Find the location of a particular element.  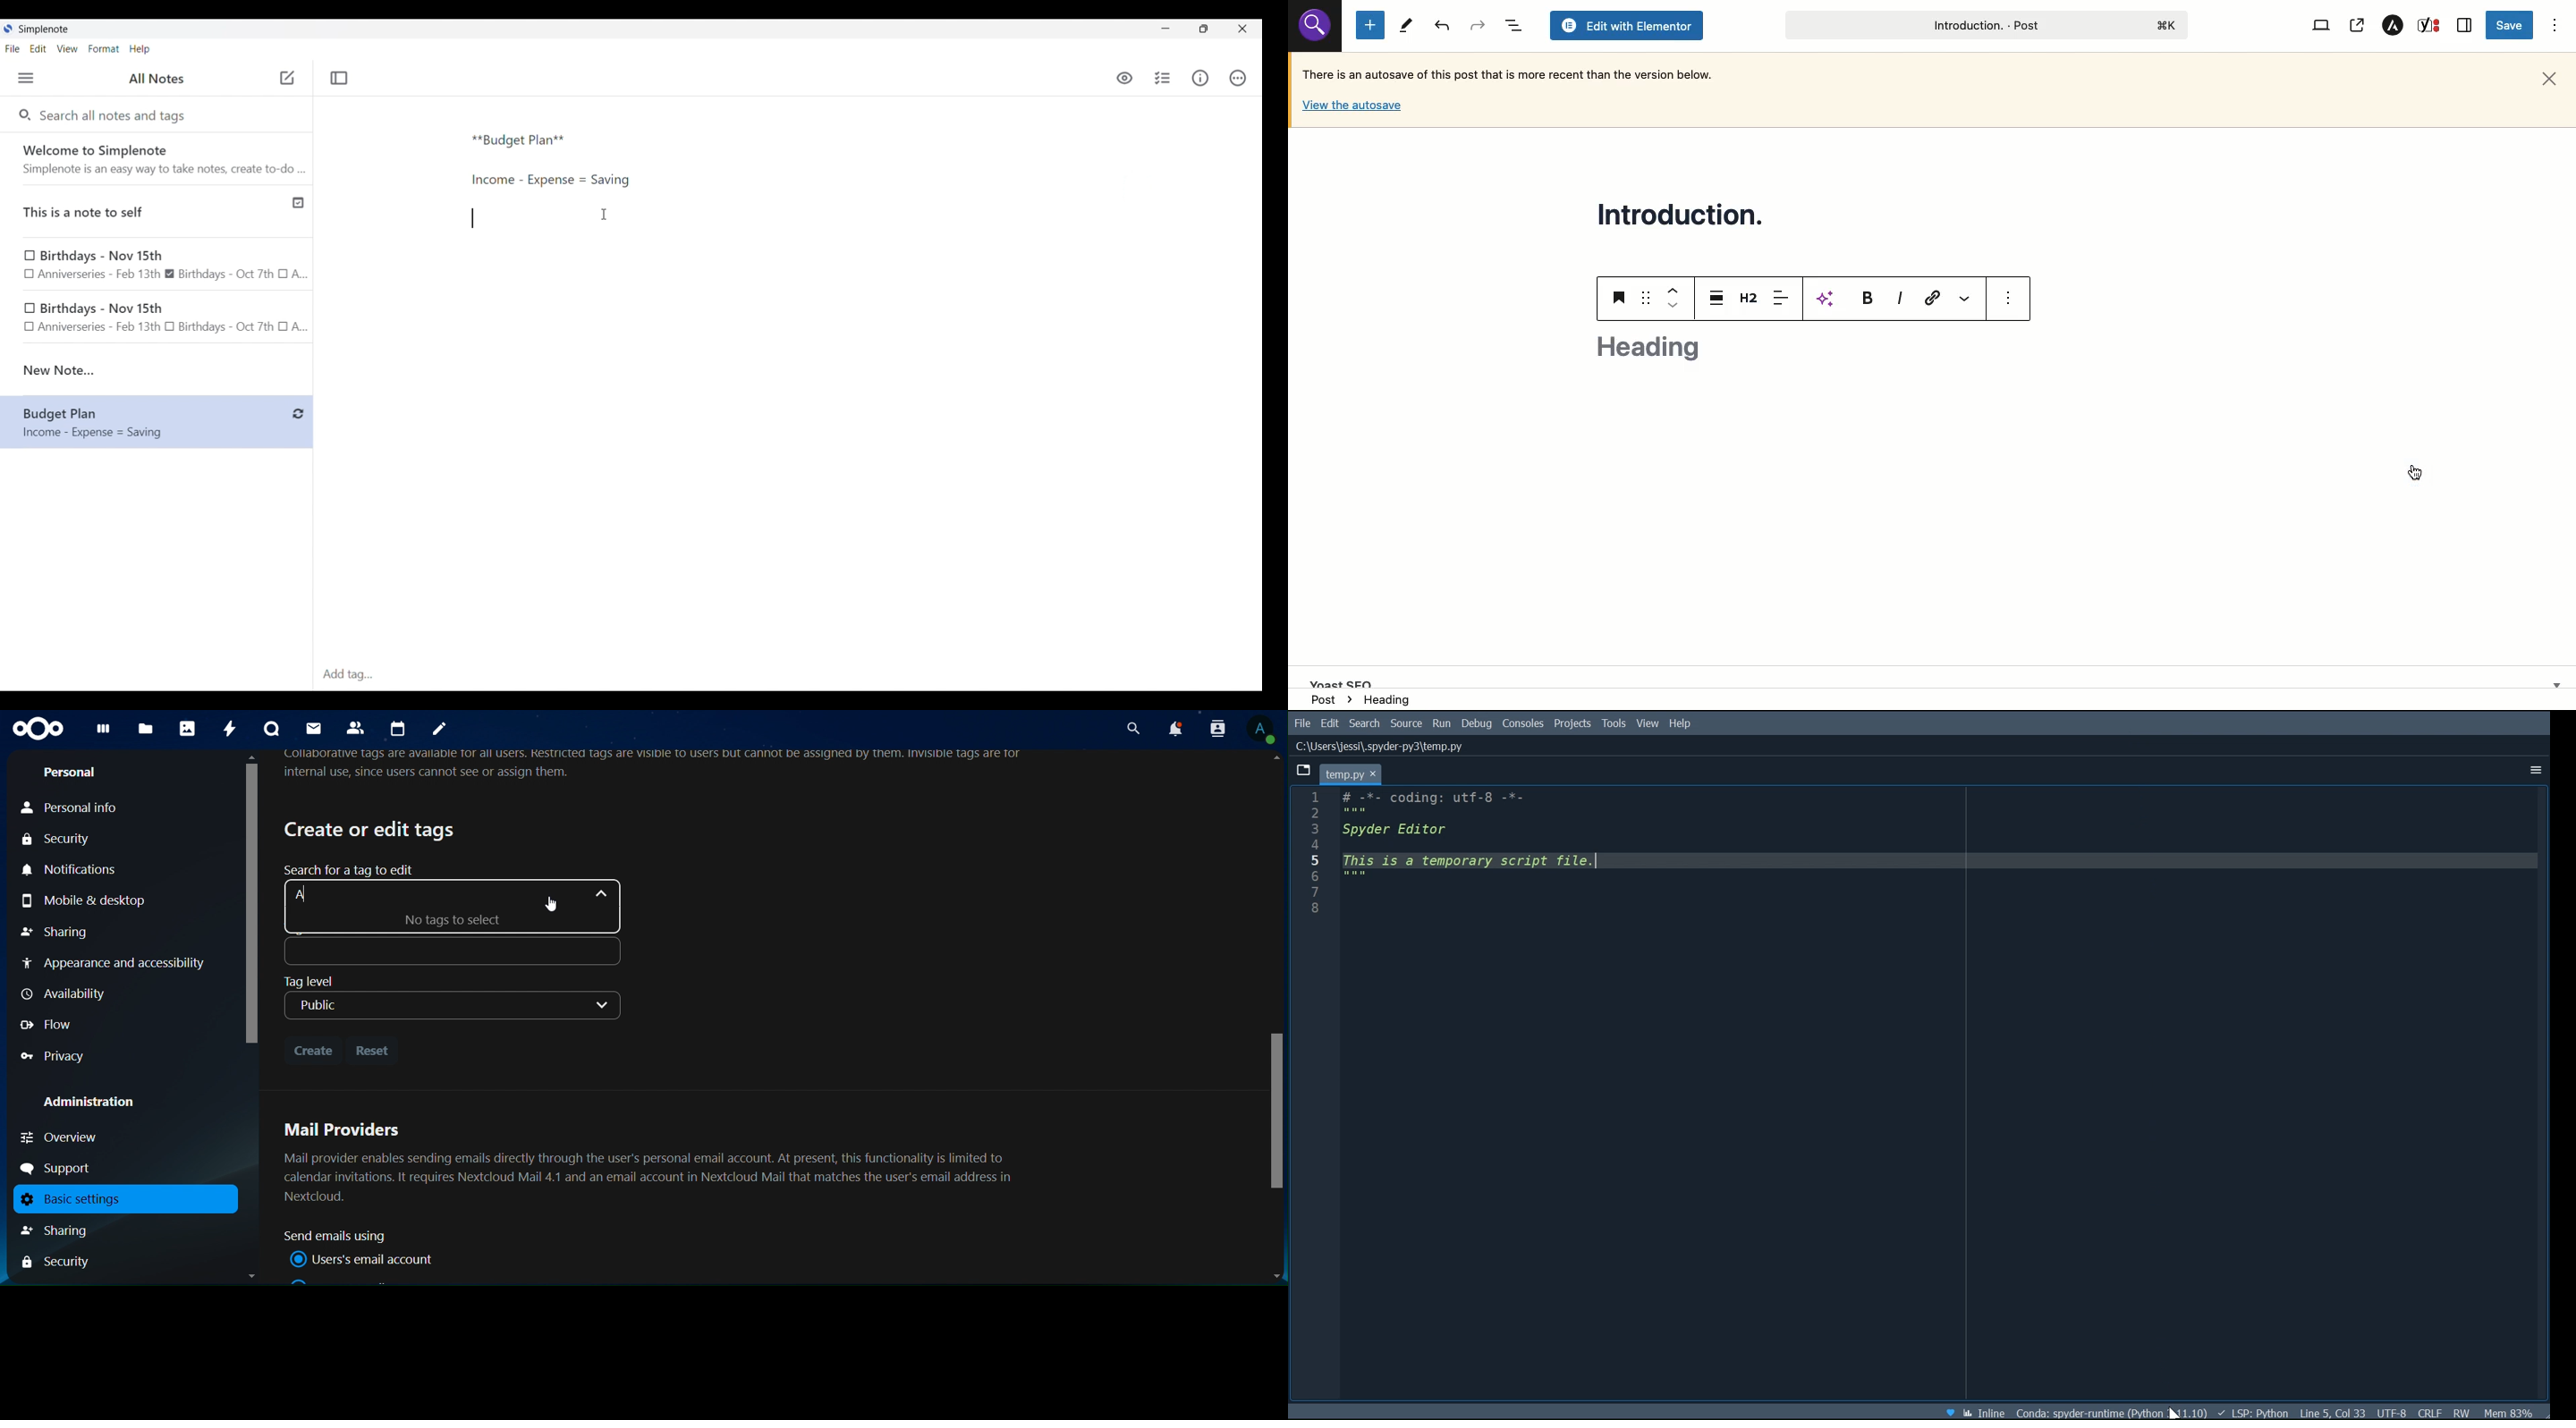

Heading typing is located at coordinates (1648, 345).